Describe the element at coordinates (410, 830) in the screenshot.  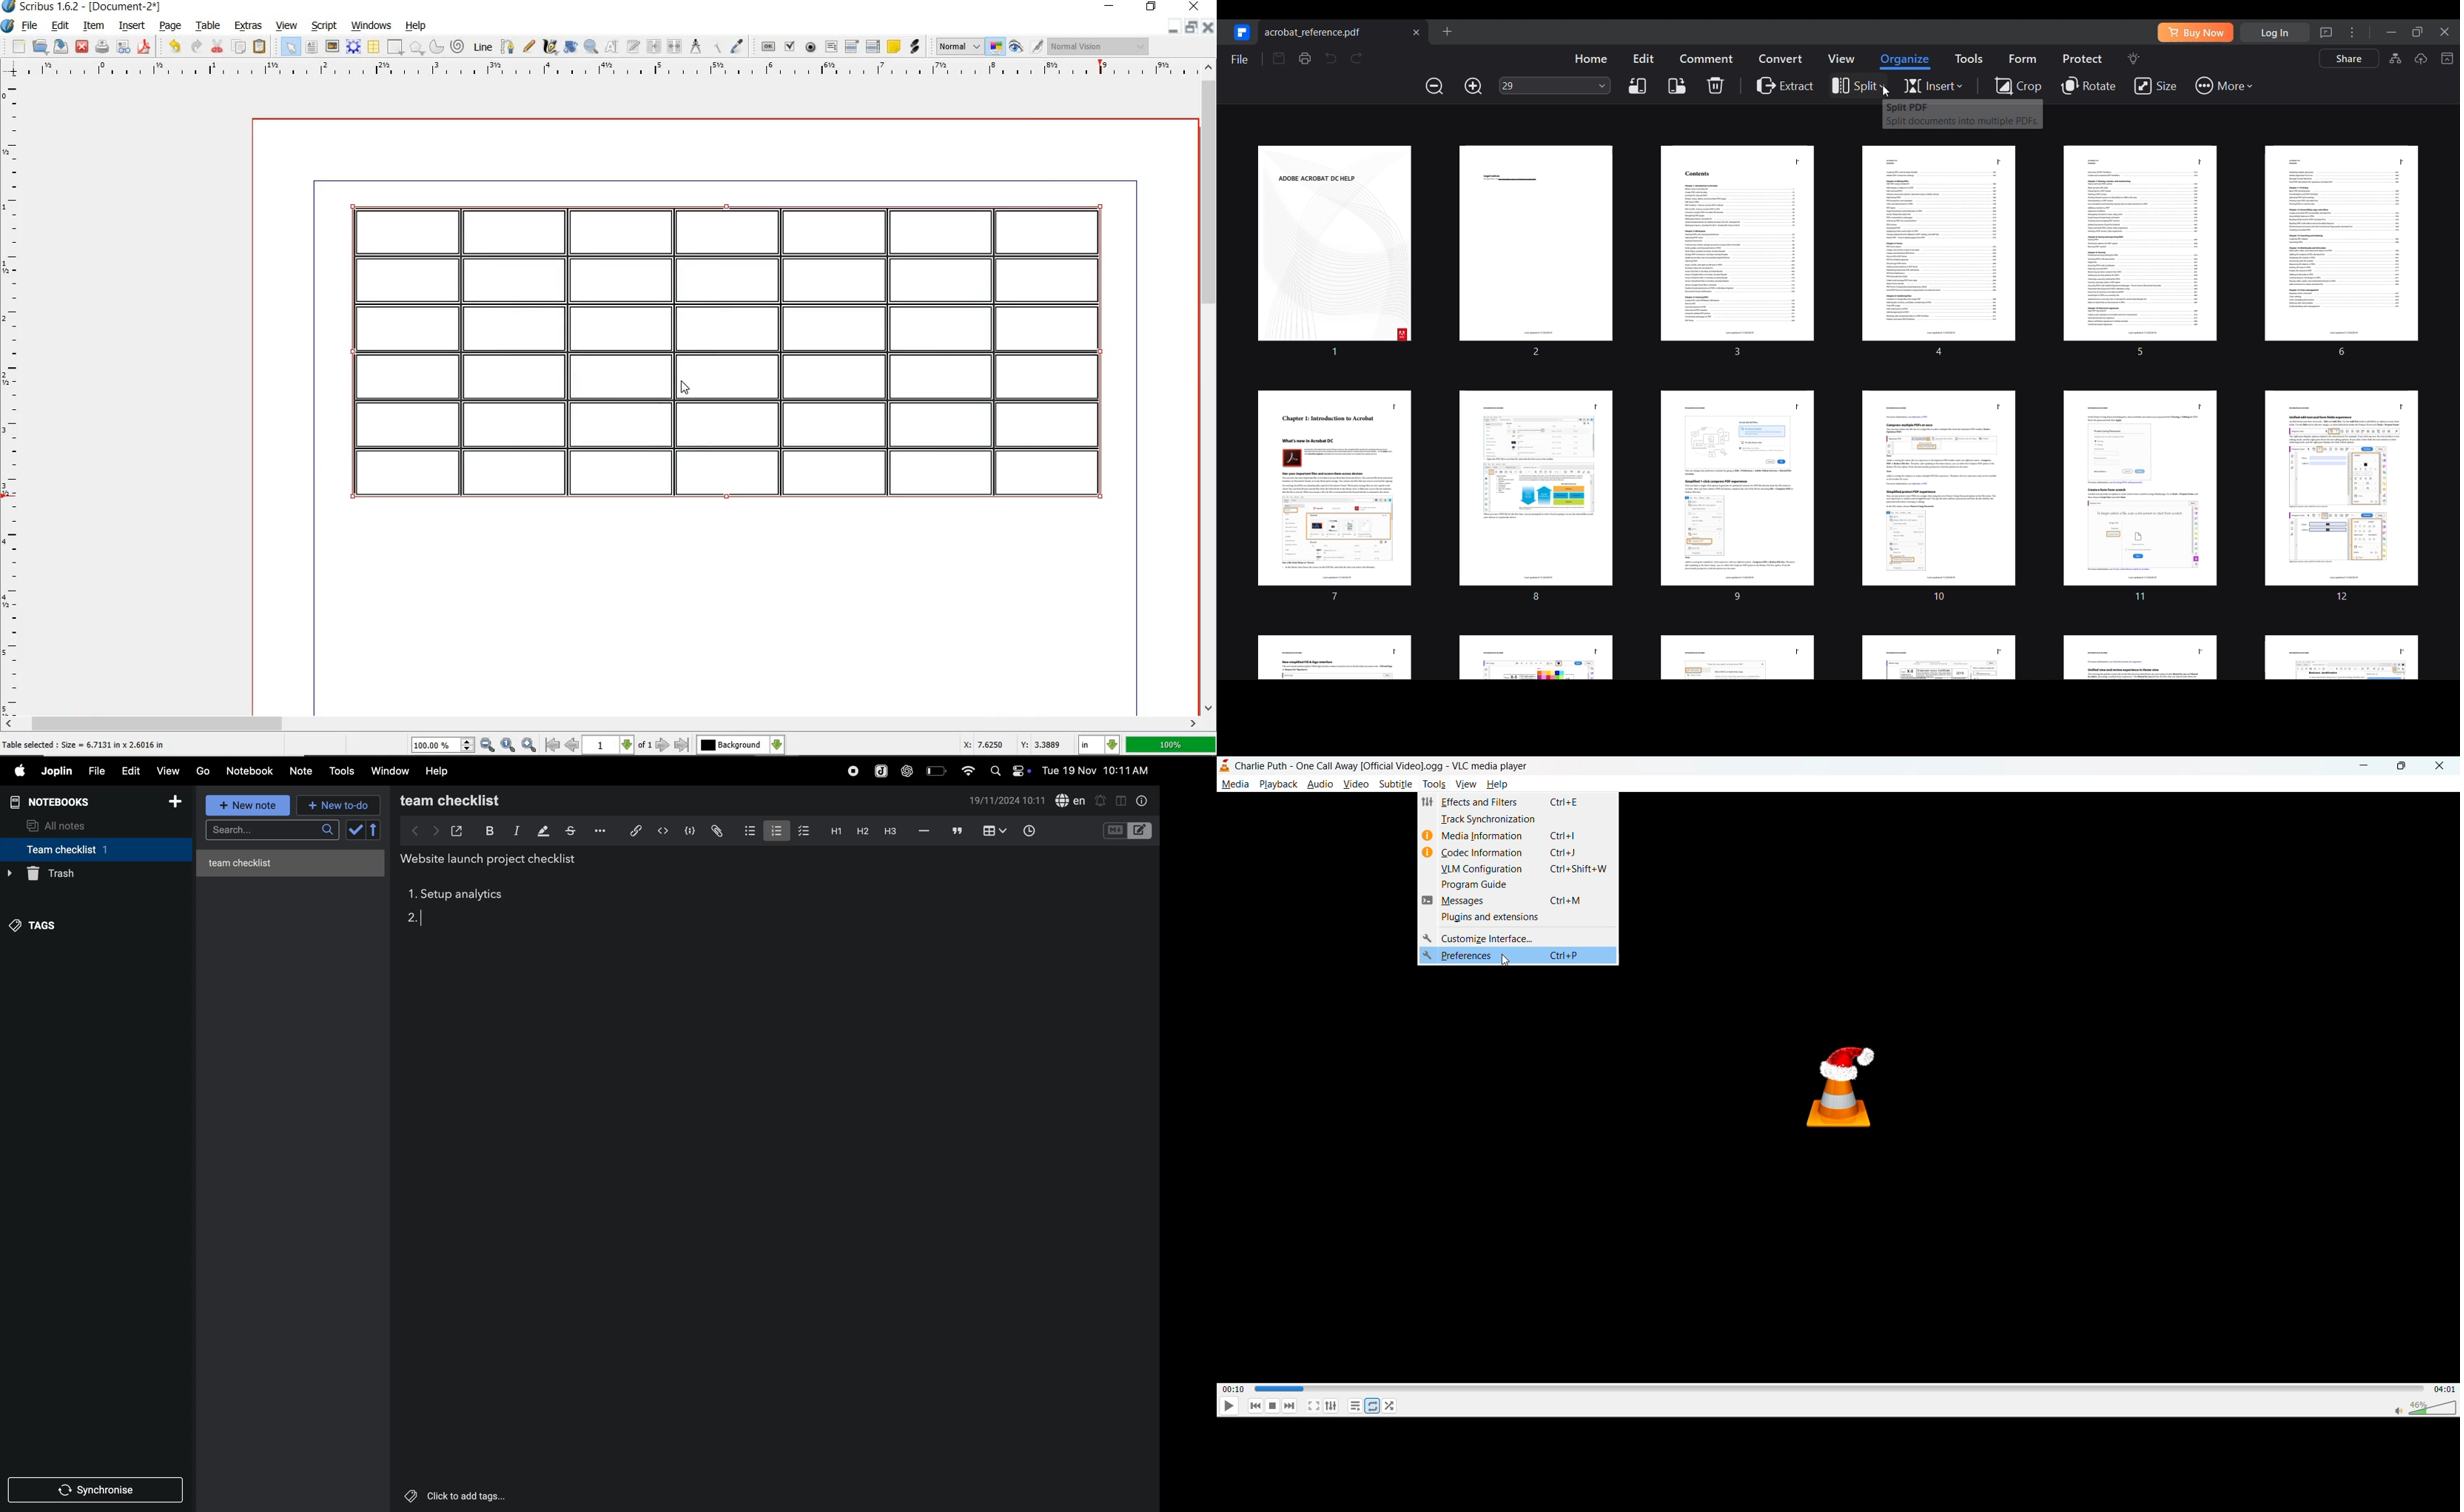
I see `backward` at that location.